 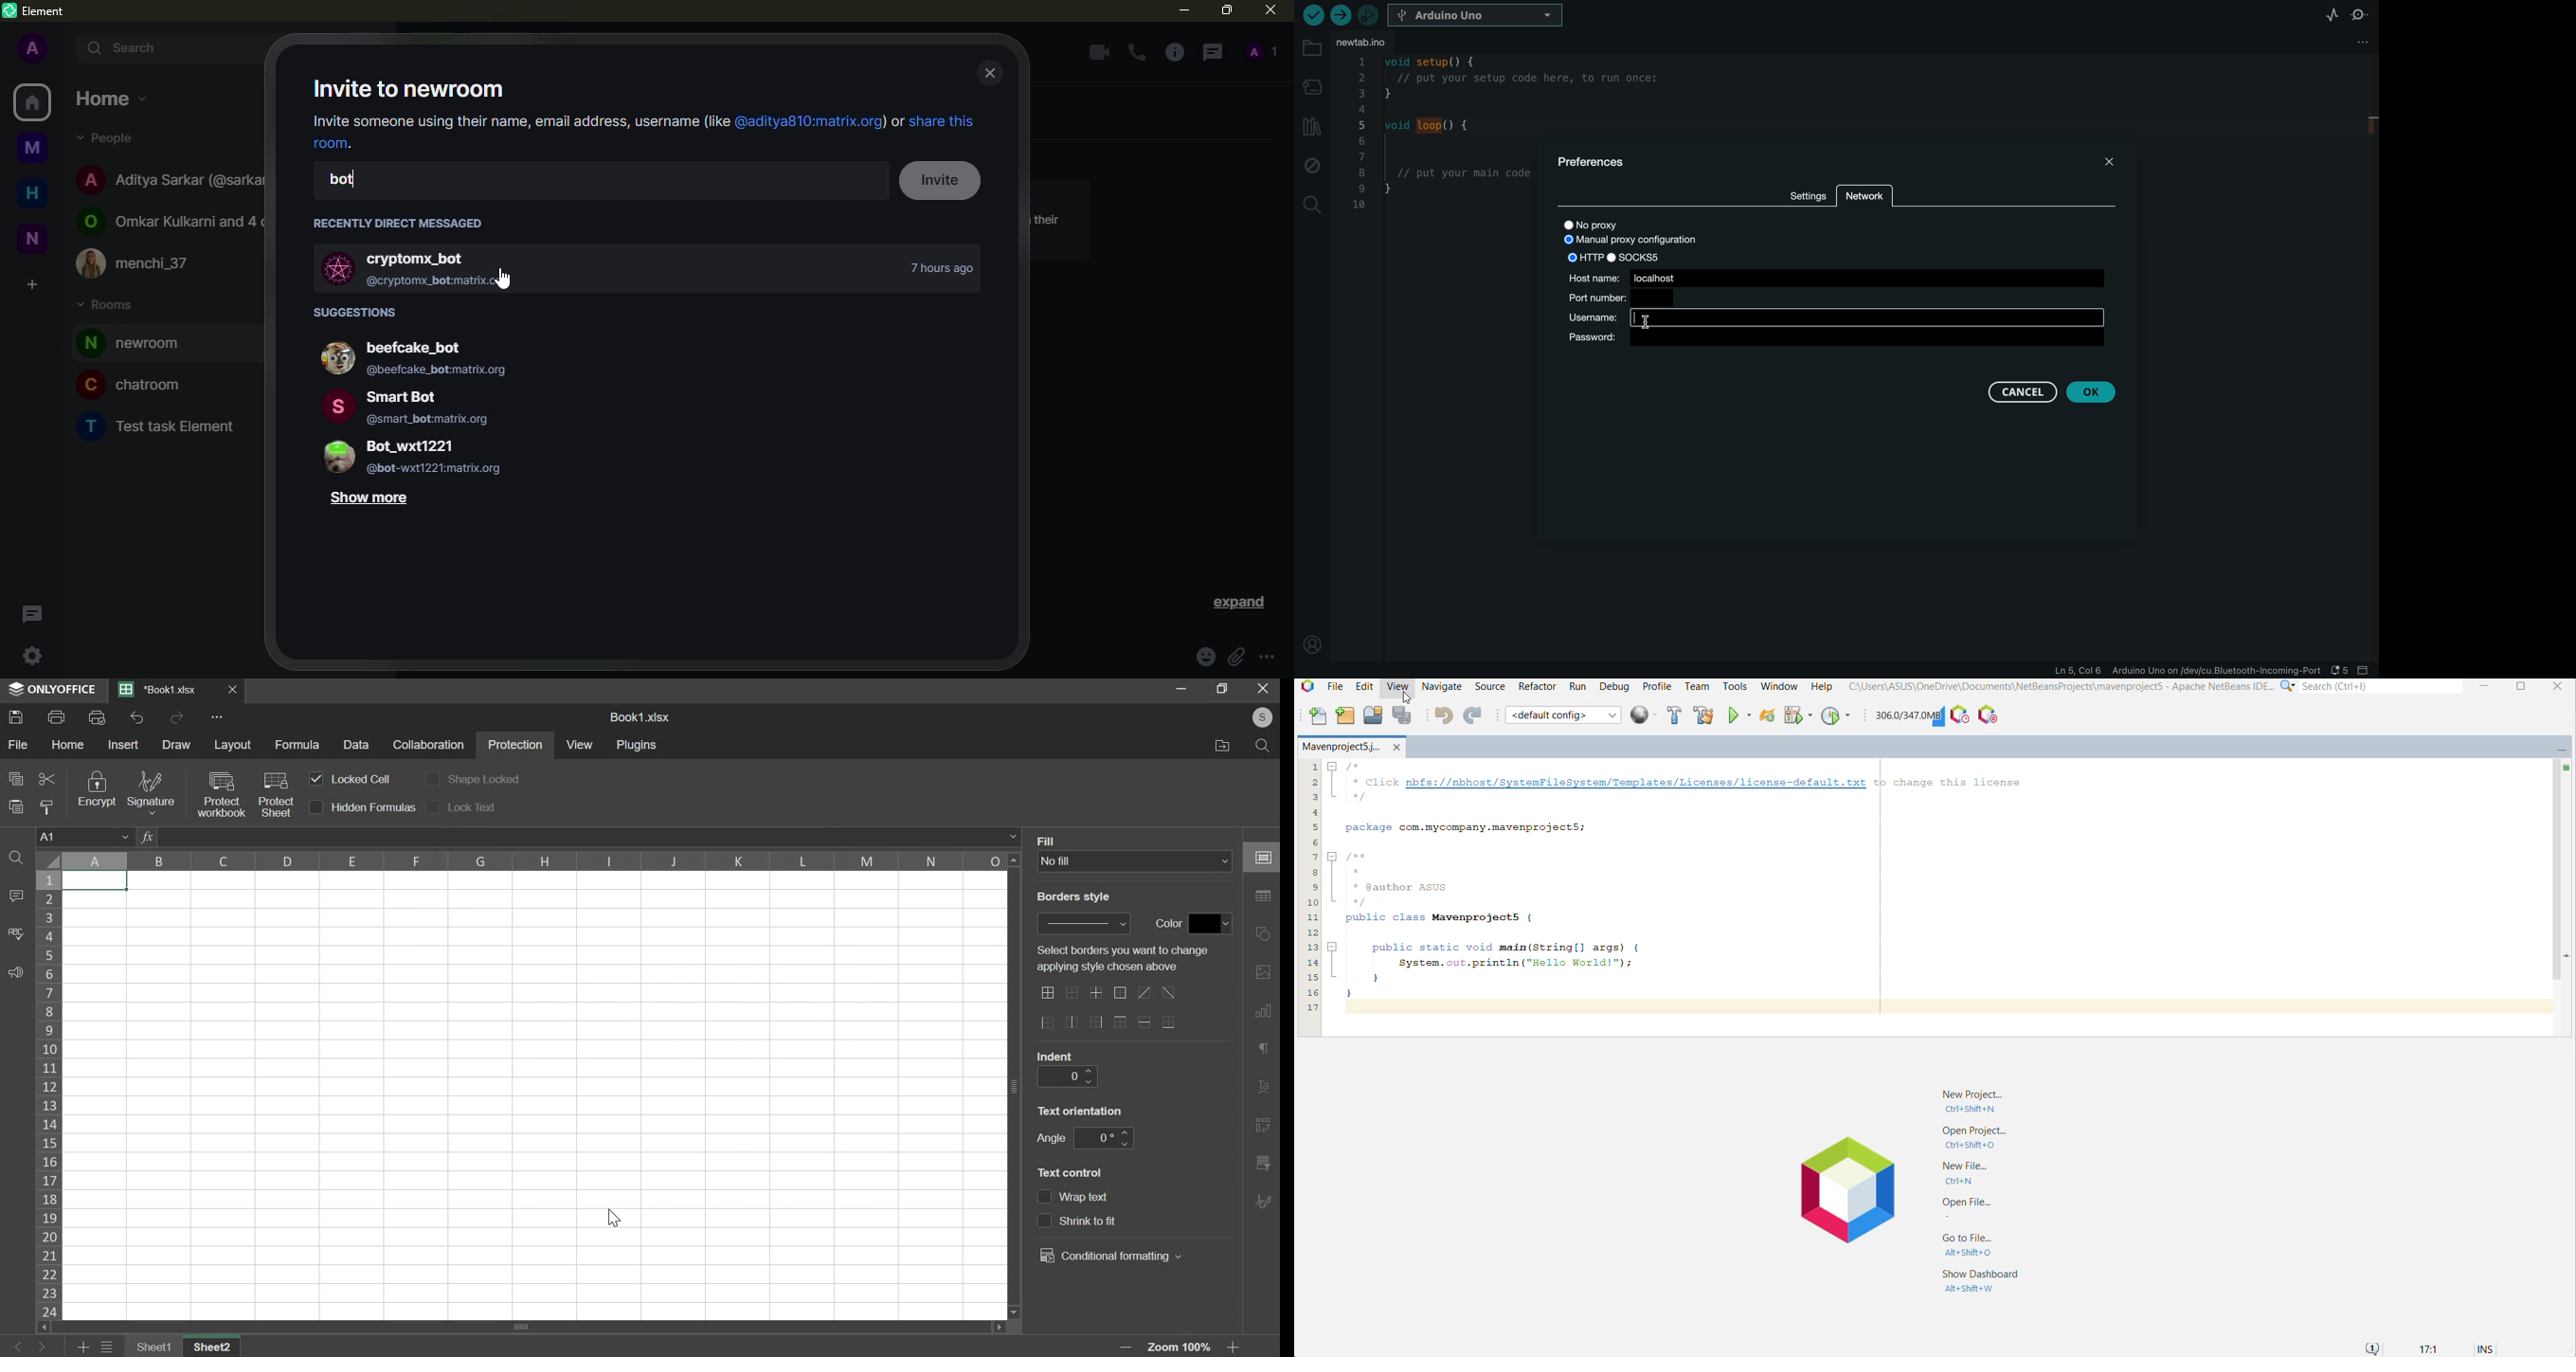 I want to click on profile, so click(x=35, y=50).